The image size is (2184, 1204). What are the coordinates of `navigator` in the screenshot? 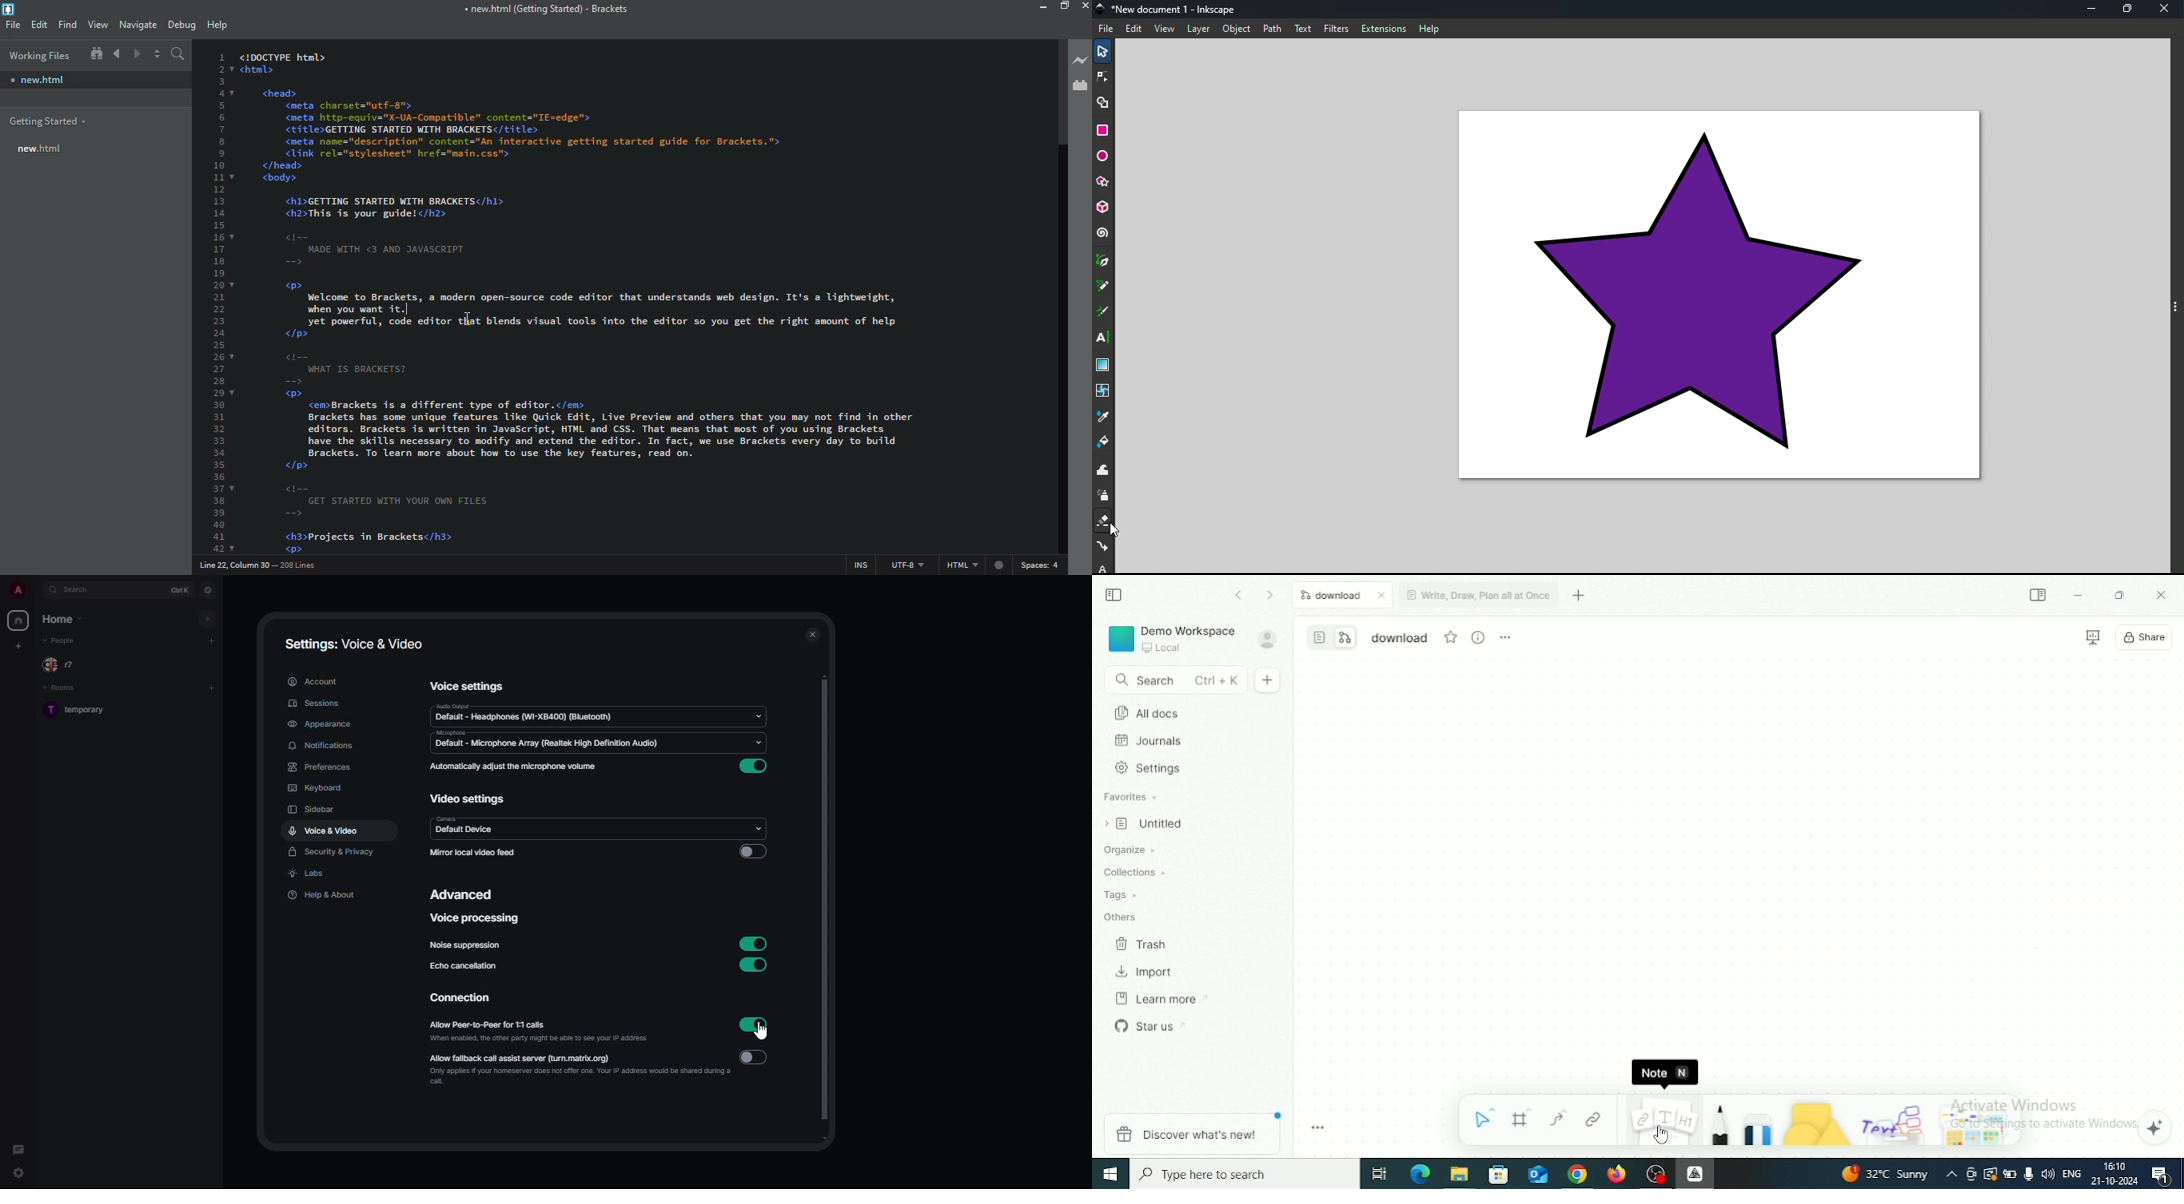 It's located at (207, 589).